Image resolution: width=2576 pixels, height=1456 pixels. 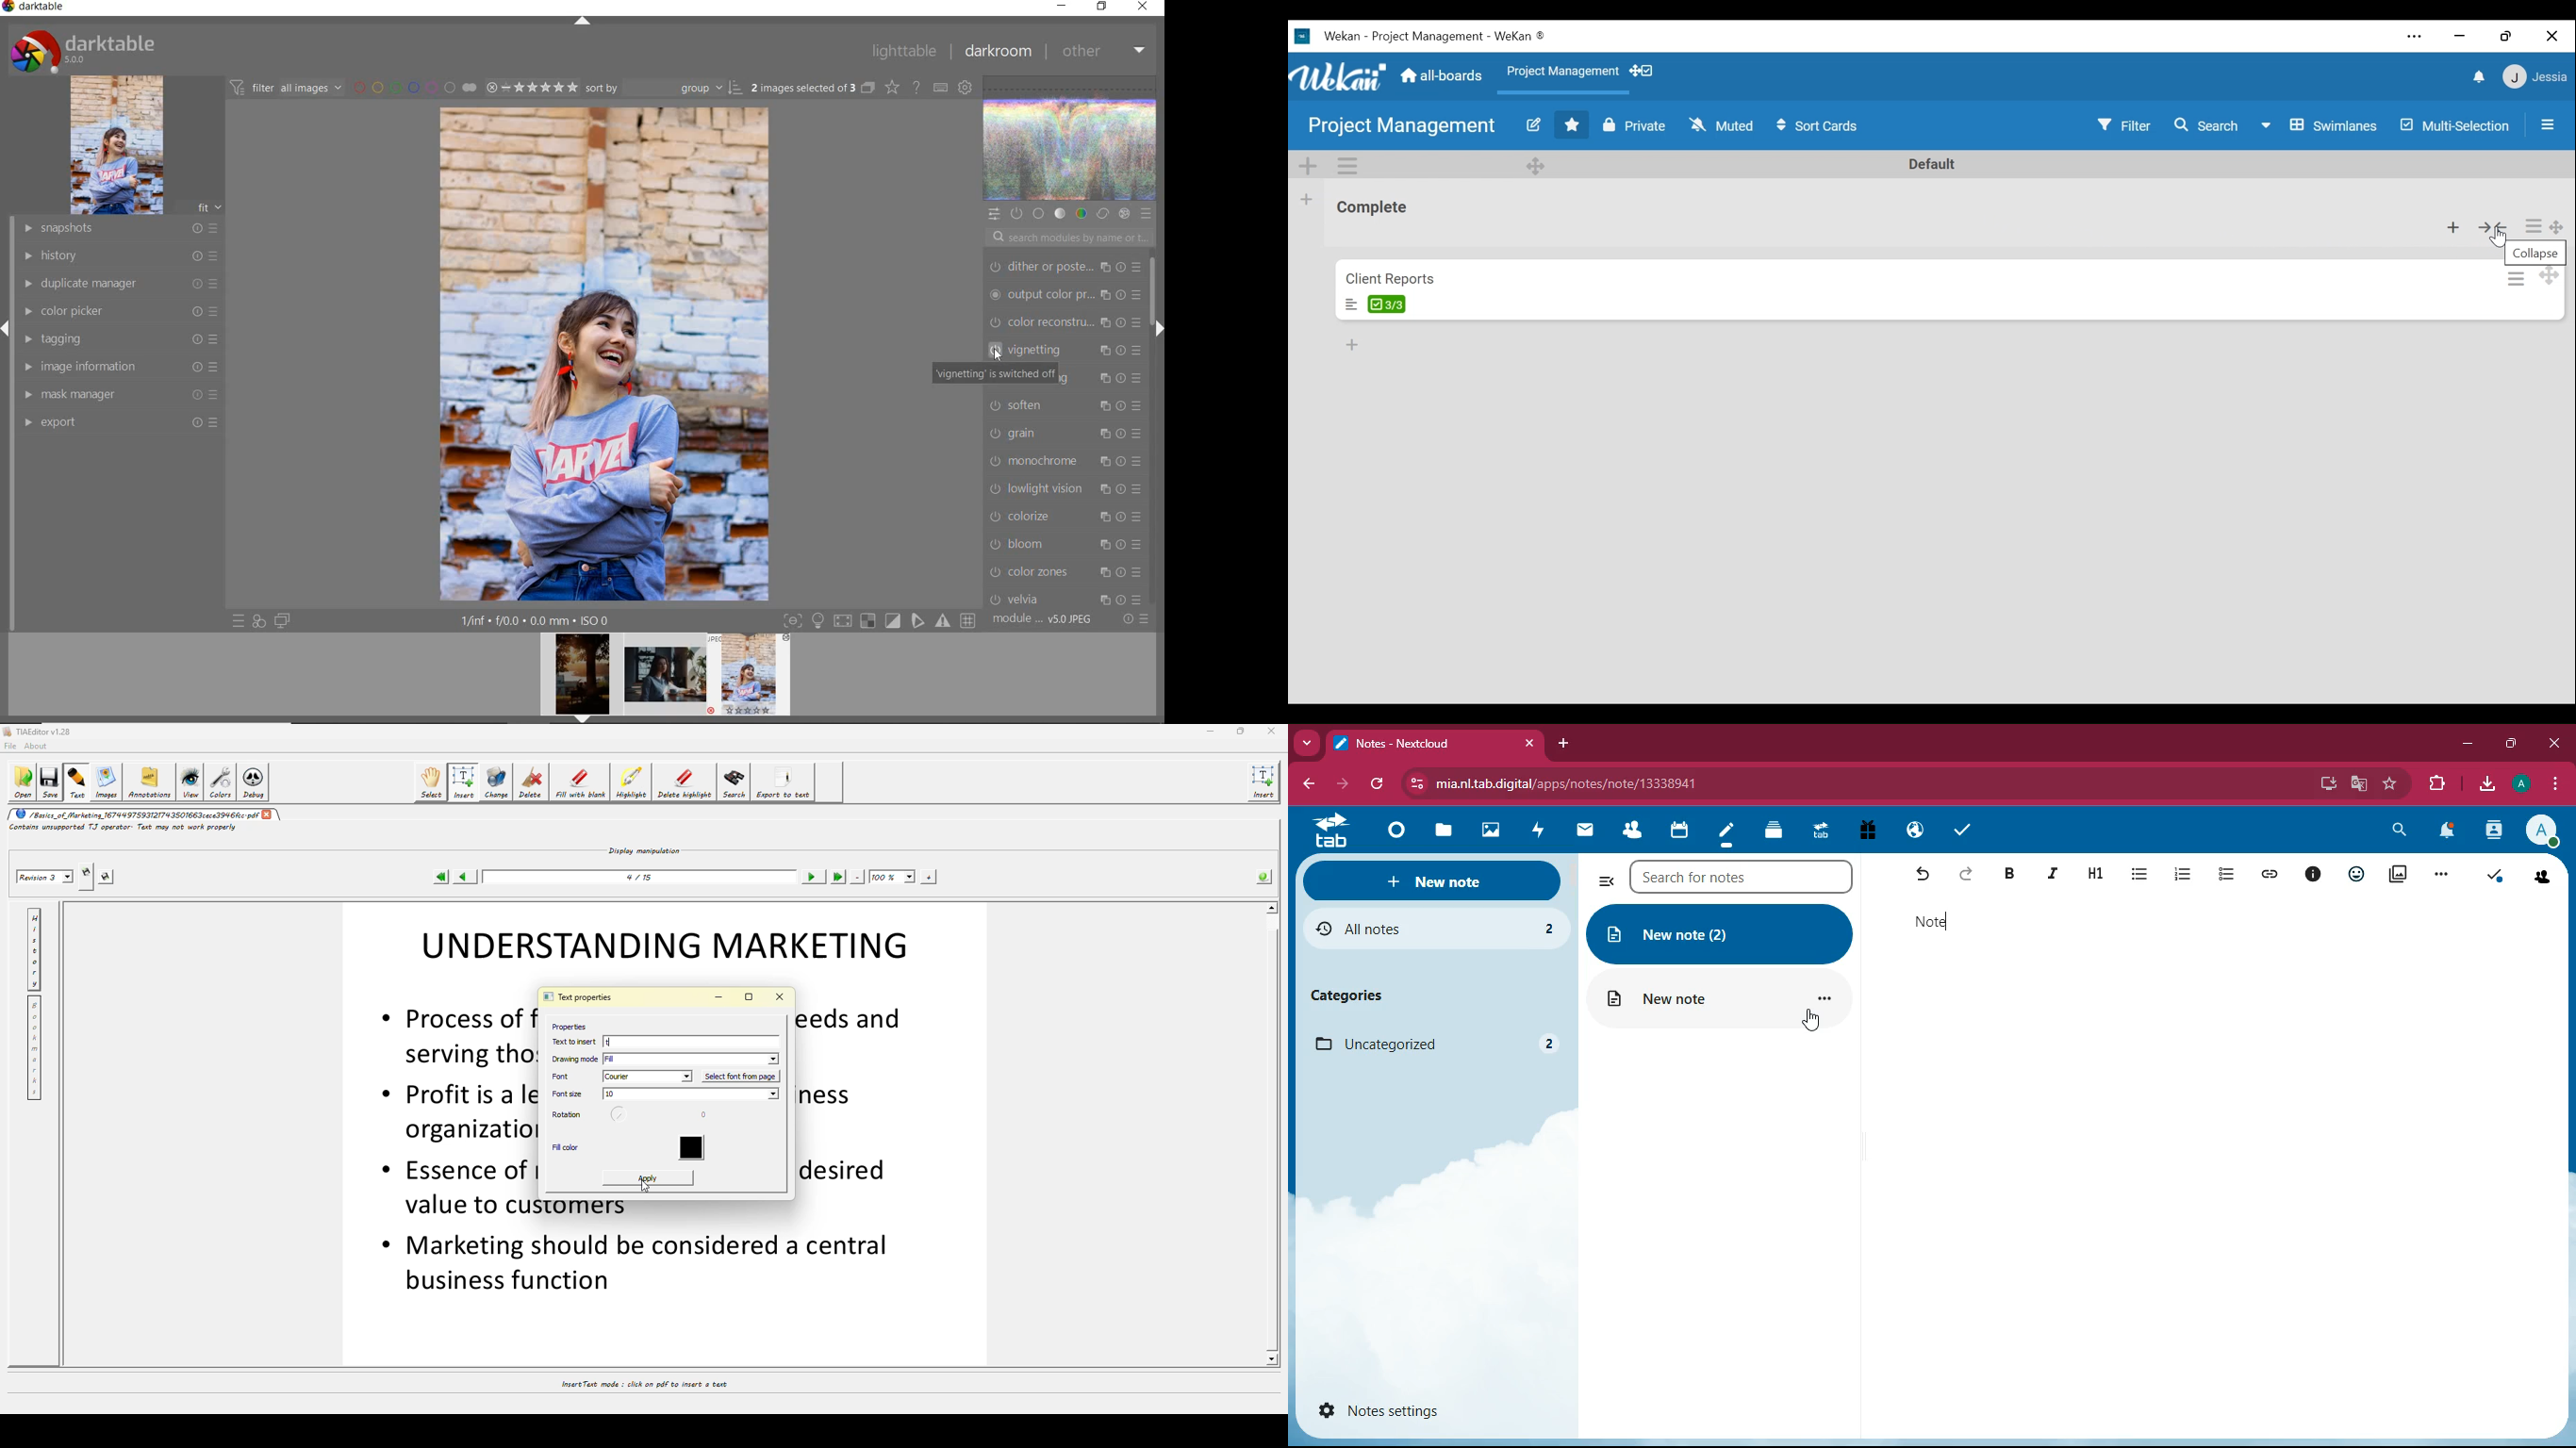 I want to click on h1, so click(x=2099, y=872).